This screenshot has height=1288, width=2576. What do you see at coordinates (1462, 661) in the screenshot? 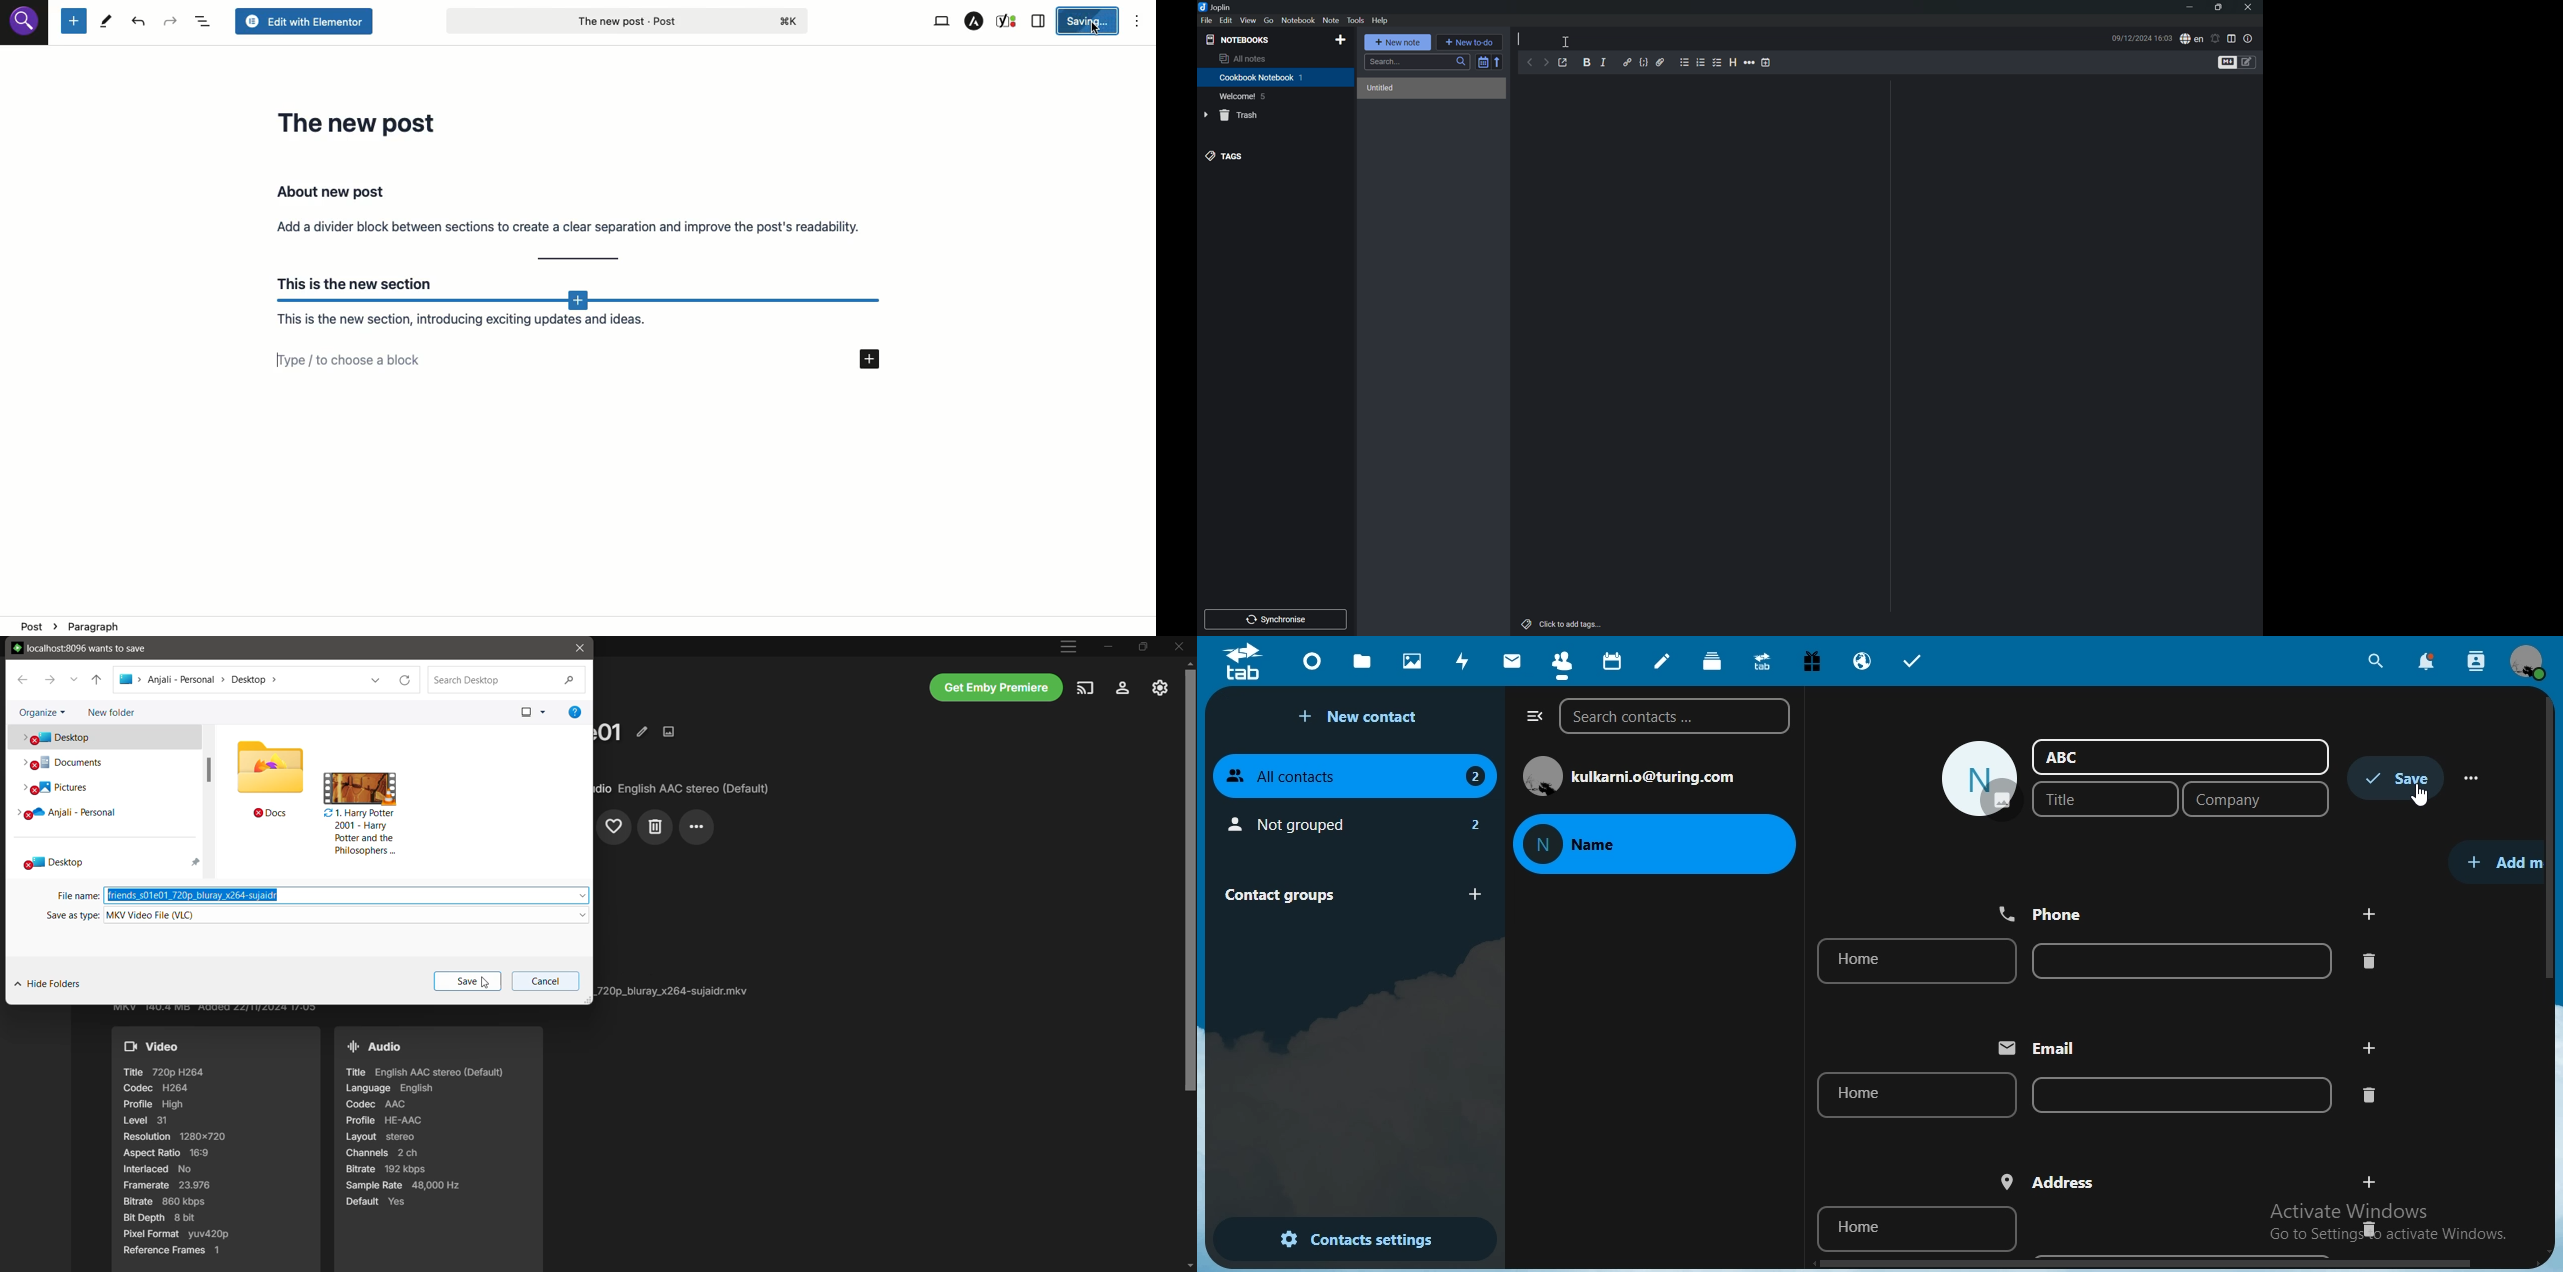
I see `activity` at bounding box center [1462, 661].